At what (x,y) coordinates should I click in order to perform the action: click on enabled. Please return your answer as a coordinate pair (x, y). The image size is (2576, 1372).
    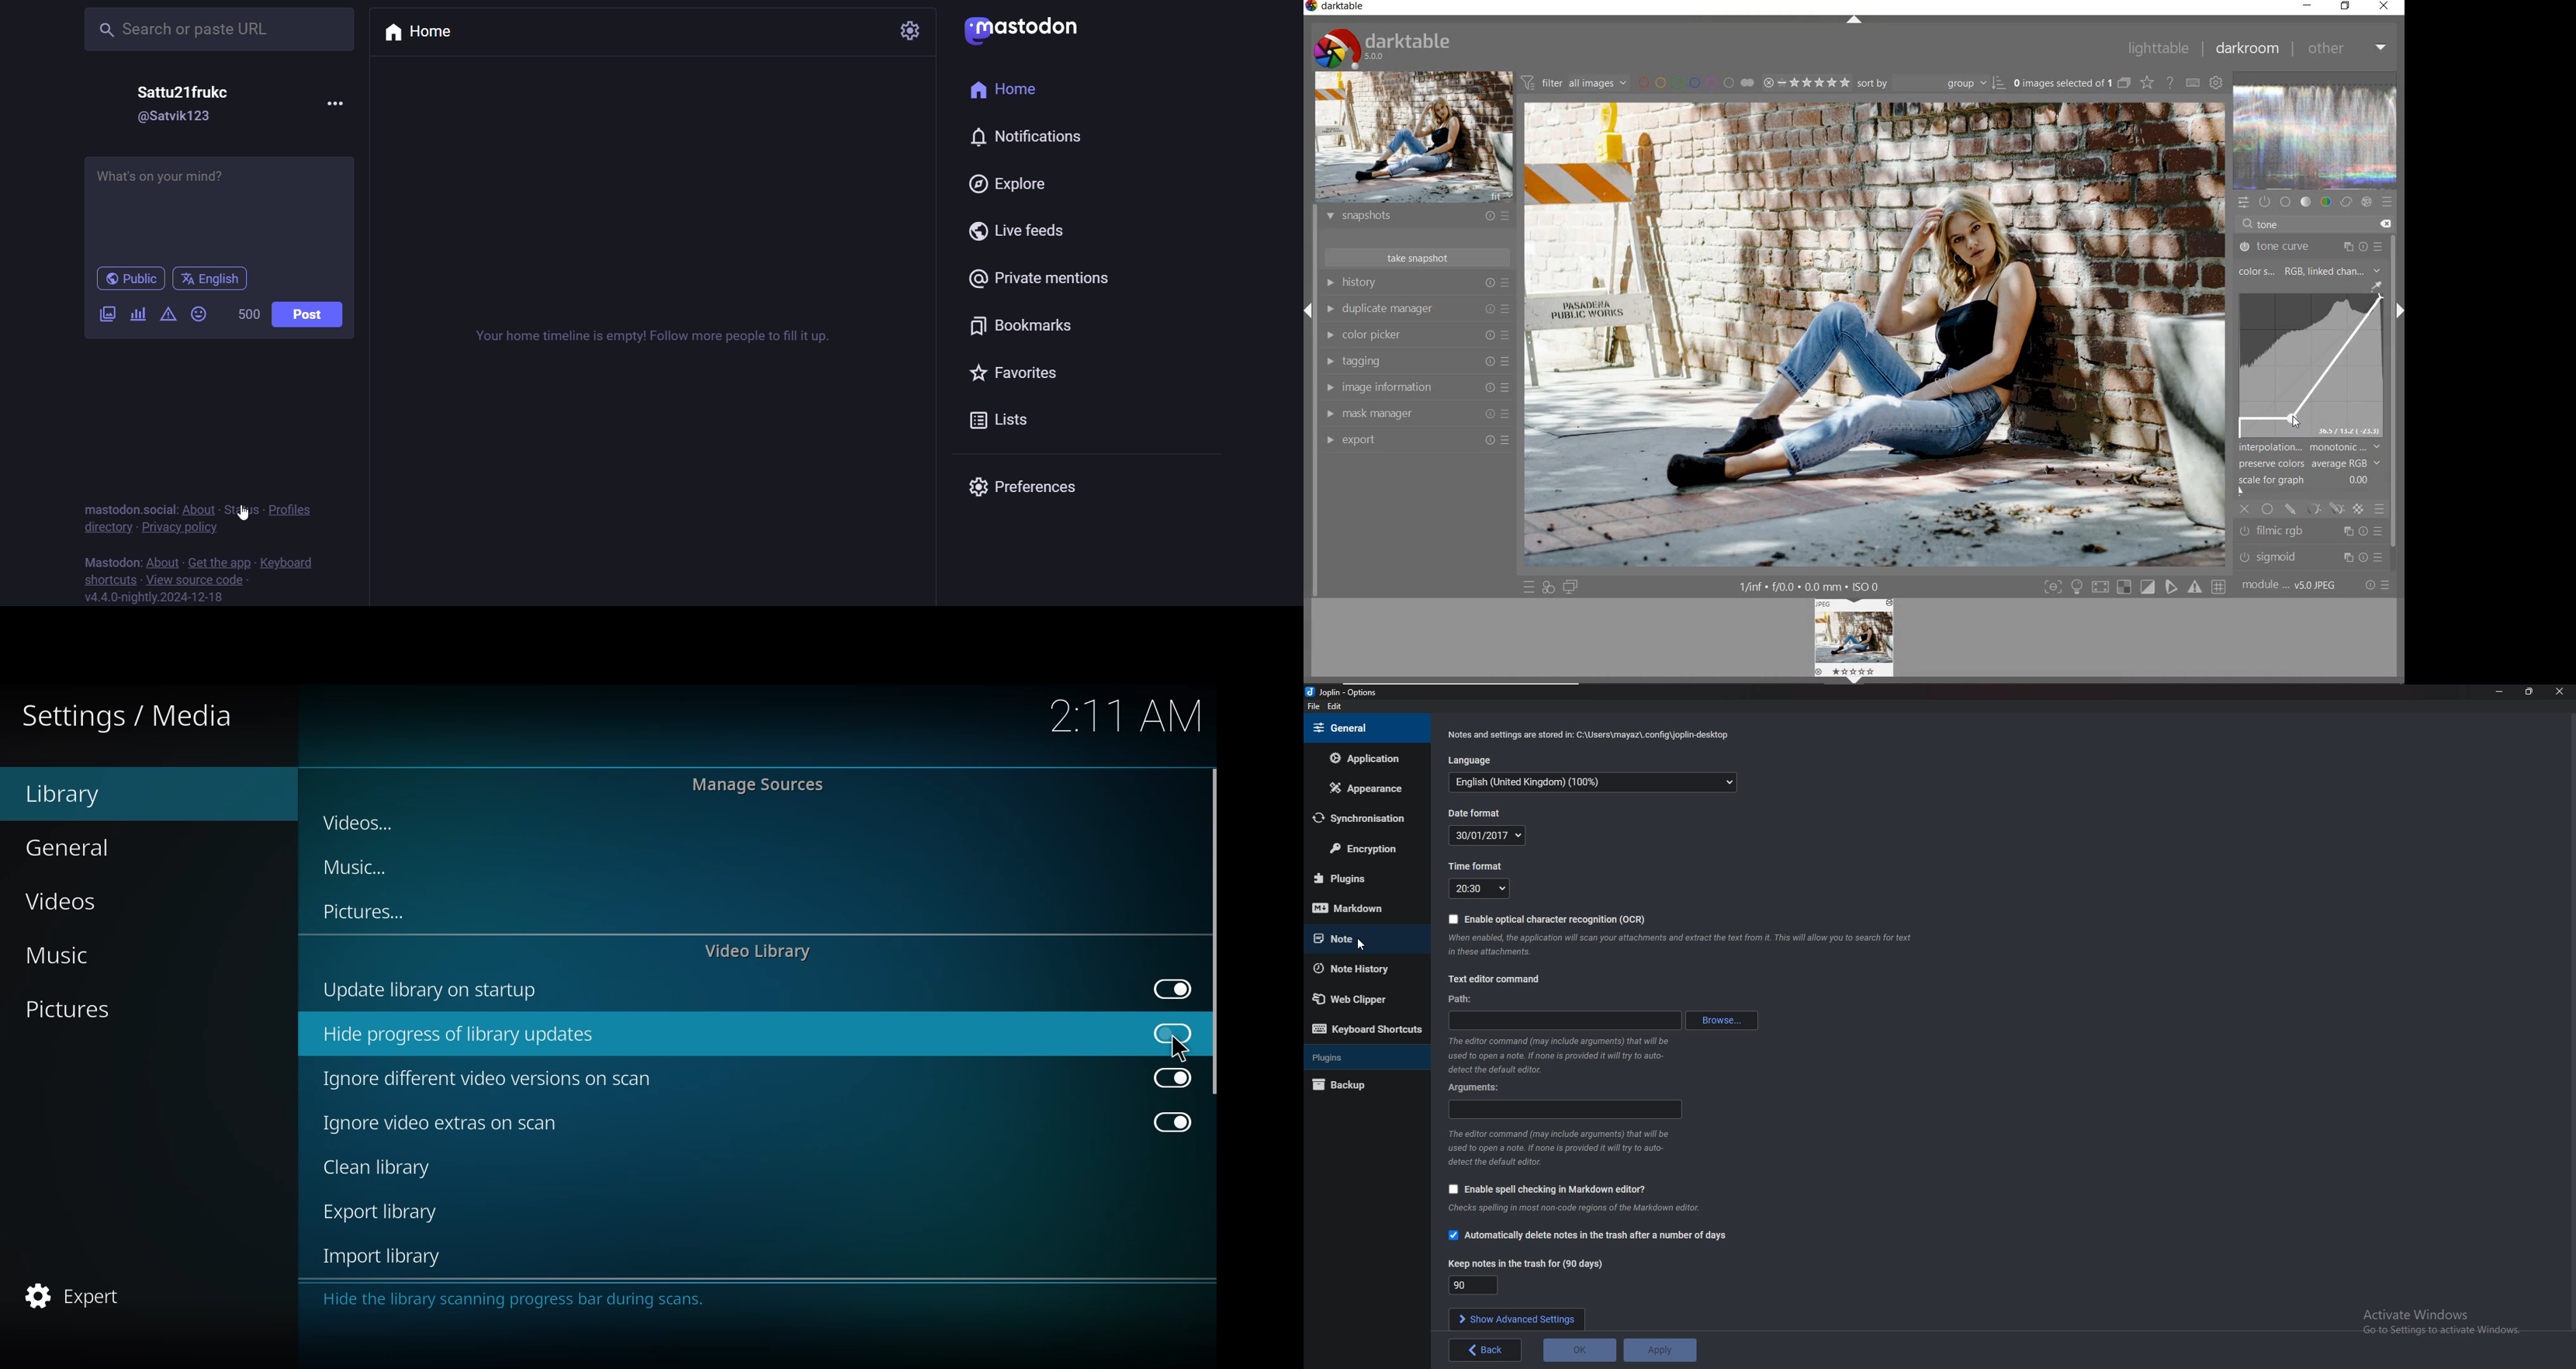
    Looking at the image, I should click on (1172, 988).